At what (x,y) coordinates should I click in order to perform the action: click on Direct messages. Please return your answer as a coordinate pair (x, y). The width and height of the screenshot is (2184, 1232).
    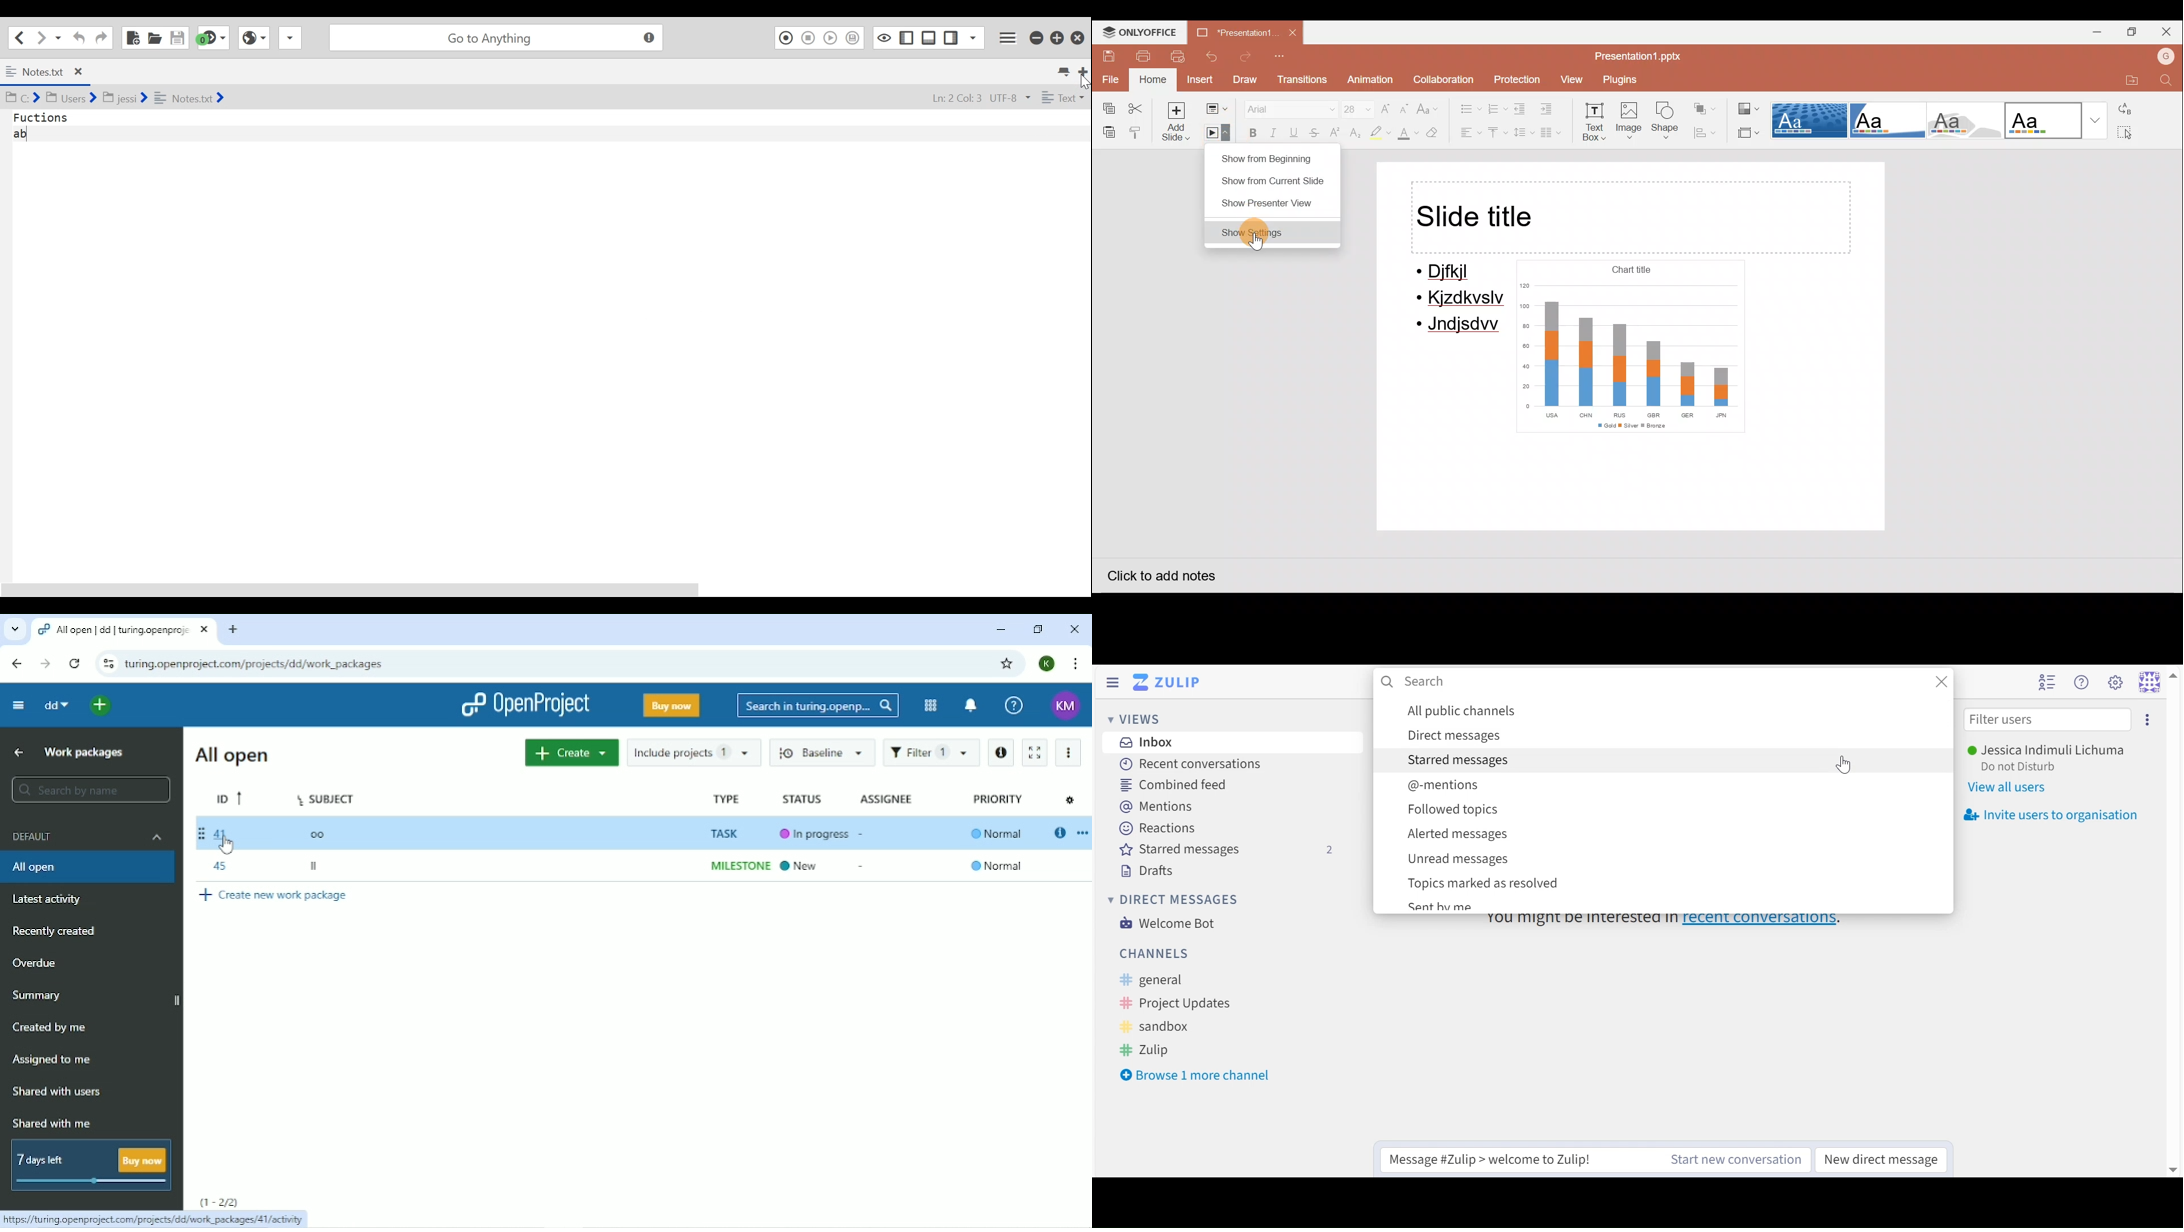
    Looking at the image, I should click on (1674, 736).